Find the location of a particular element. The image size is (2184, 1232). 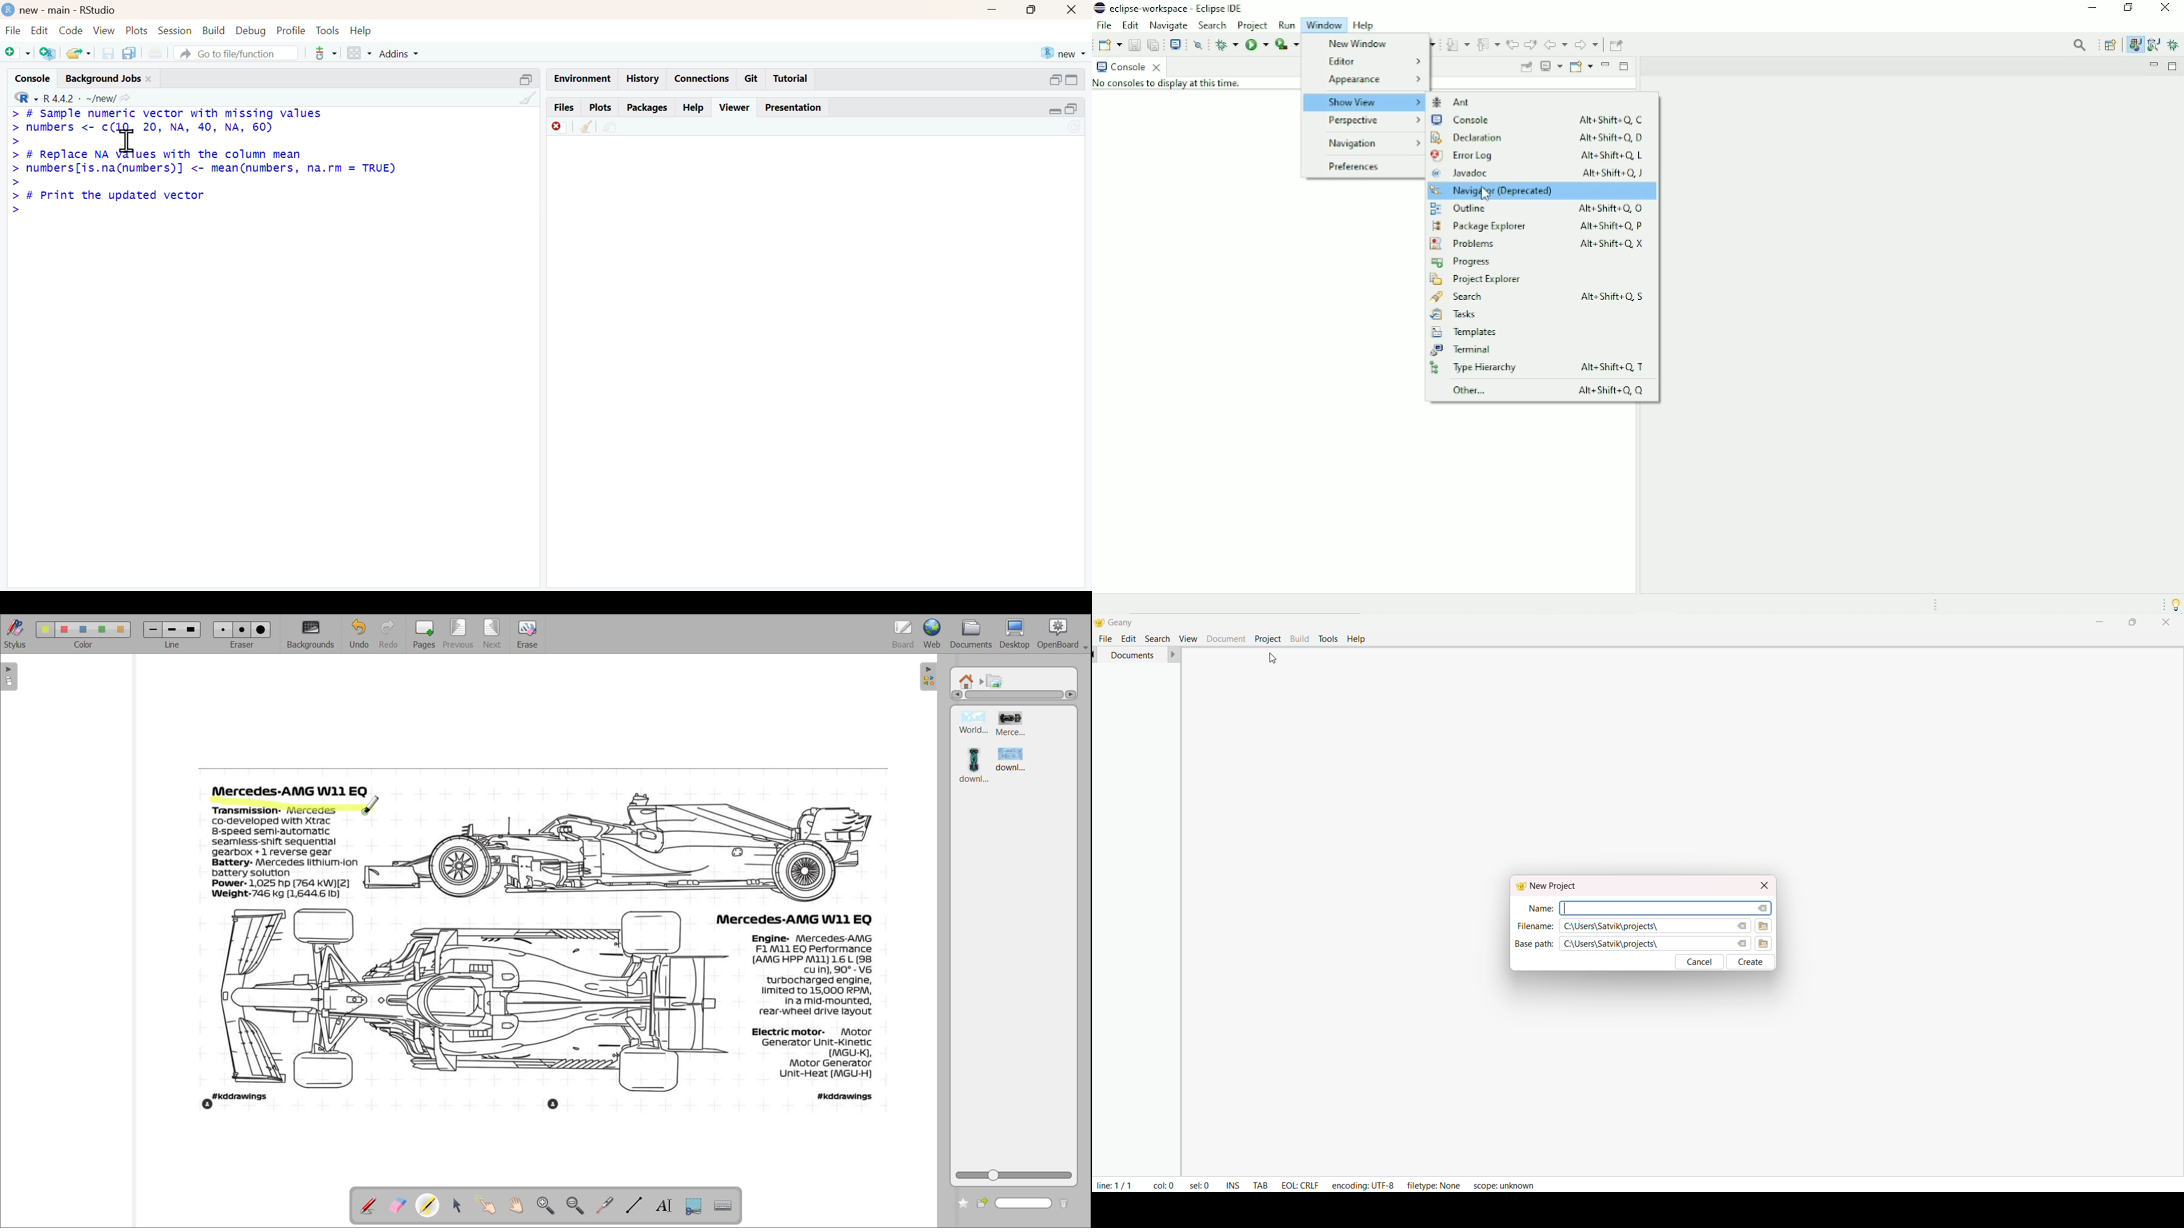

viewer is located at coordinates (735, 107).